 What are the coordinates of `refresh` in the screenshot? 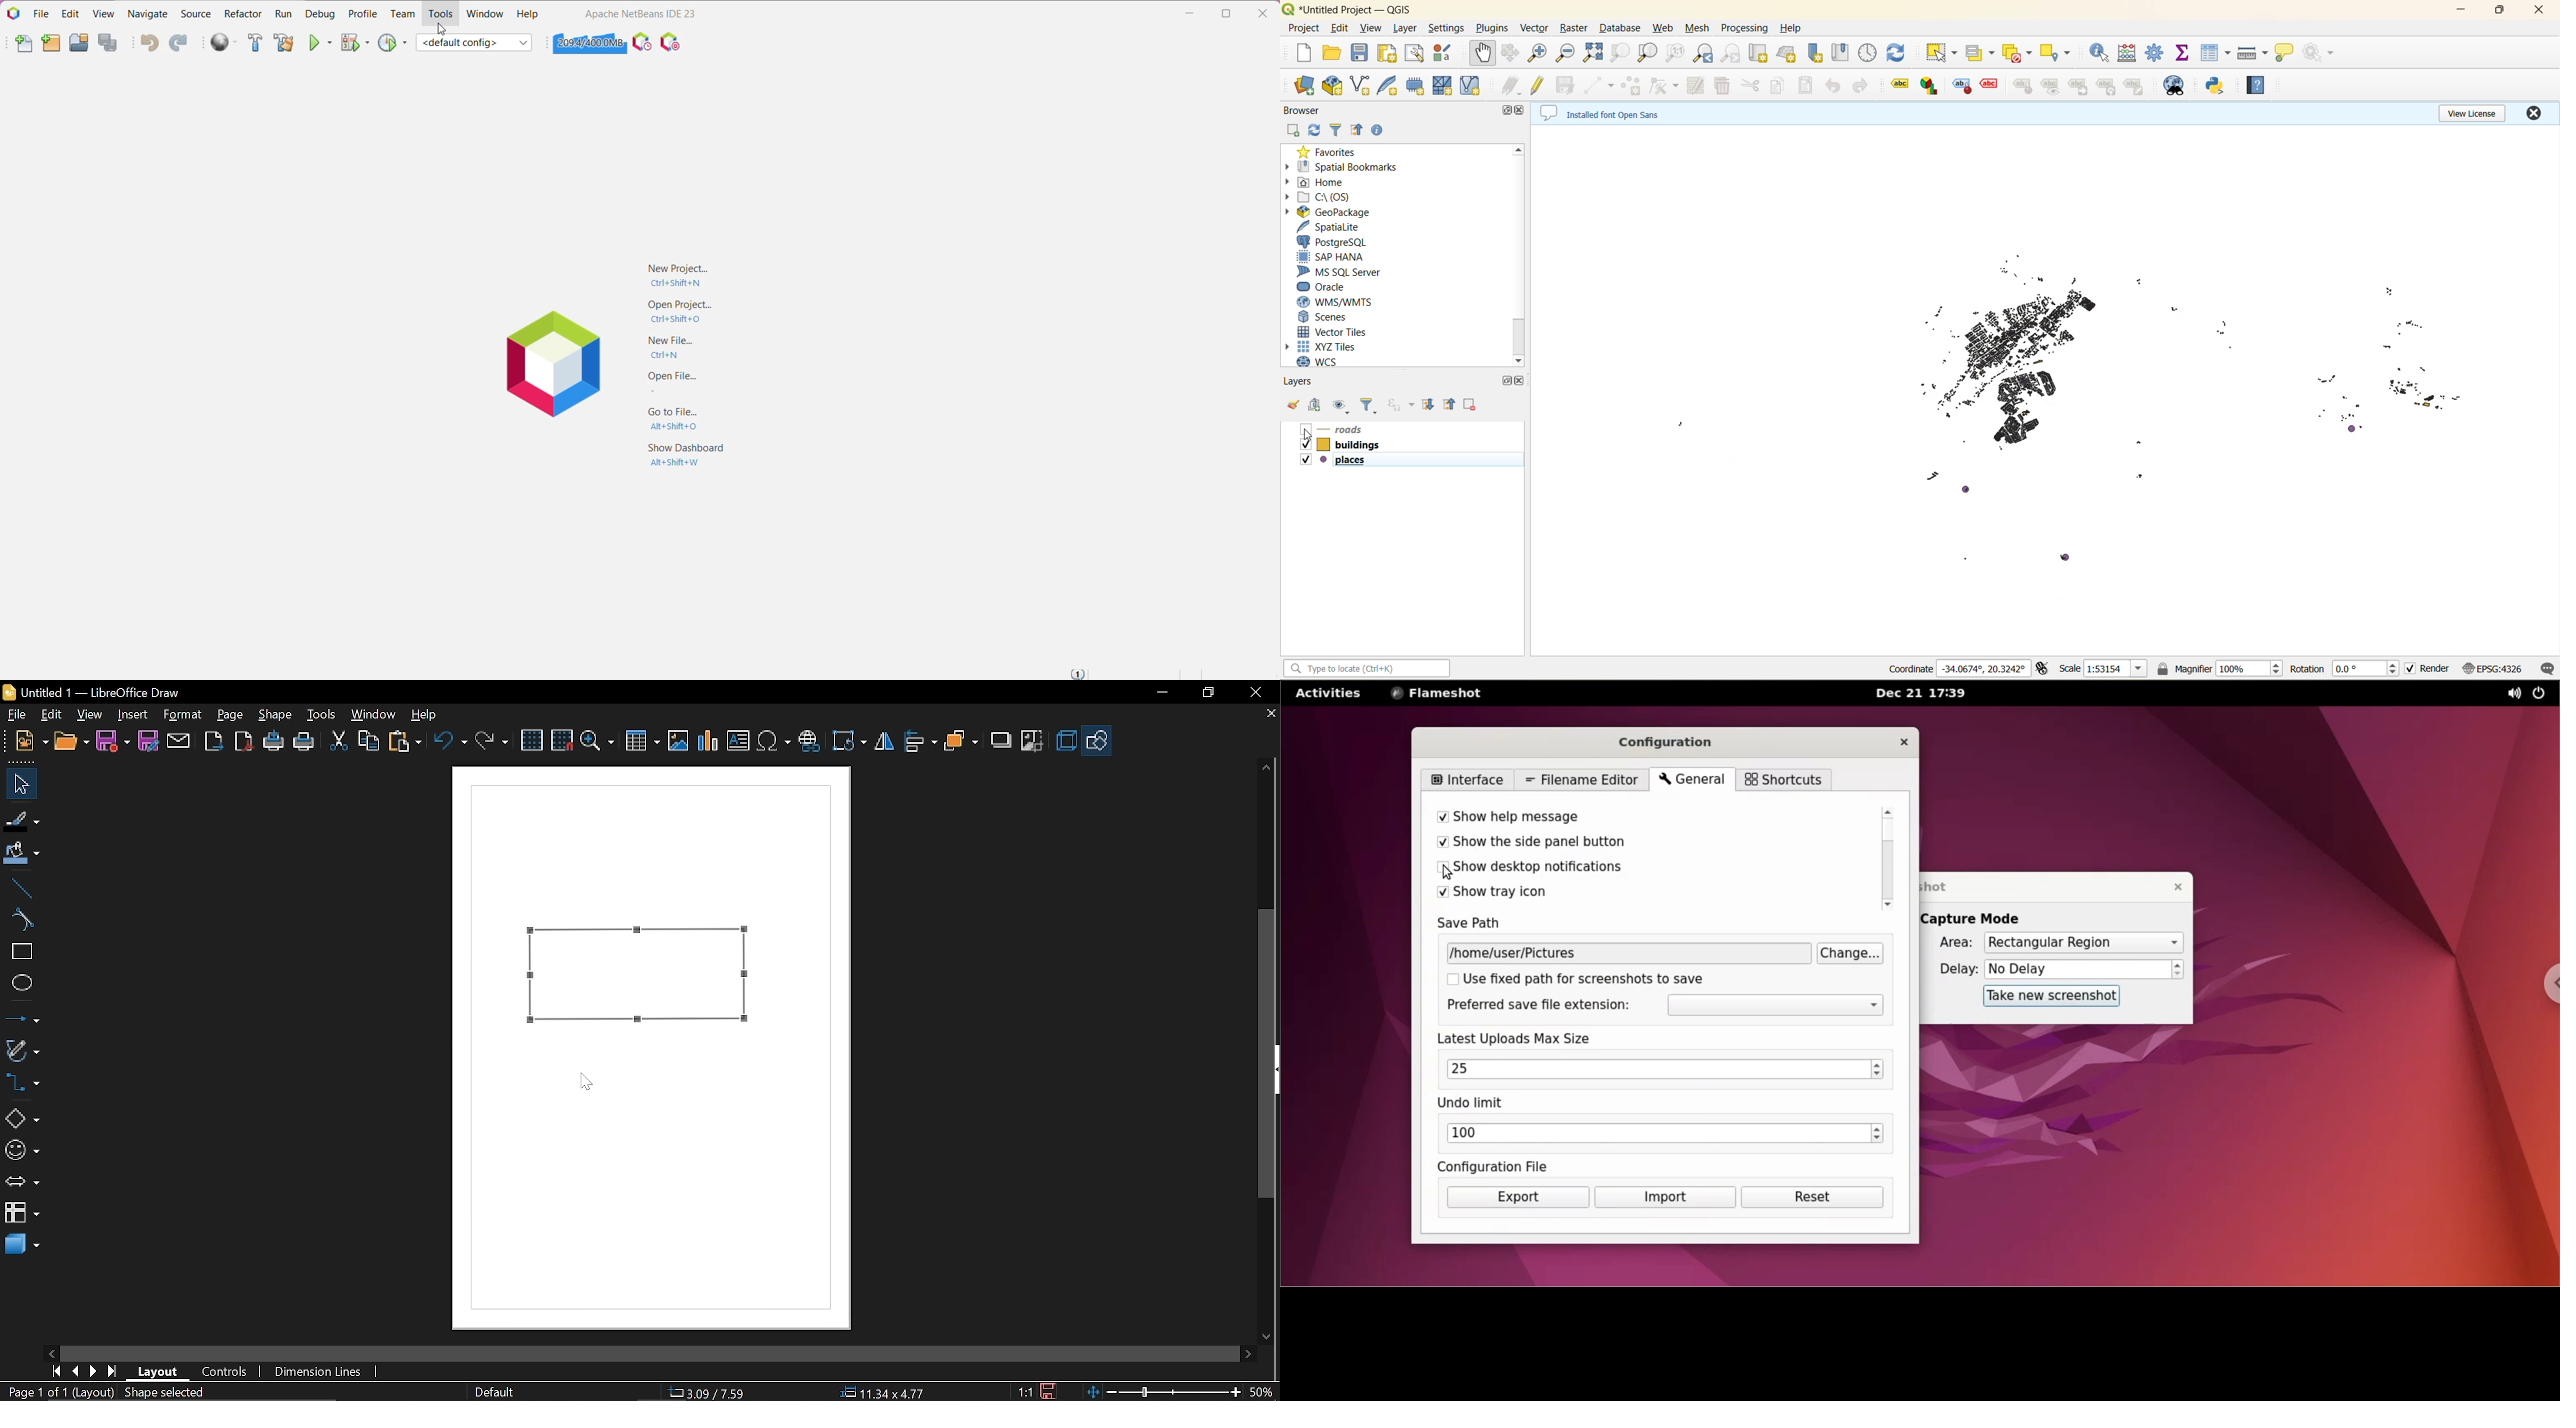 It's located at (1316, 134).